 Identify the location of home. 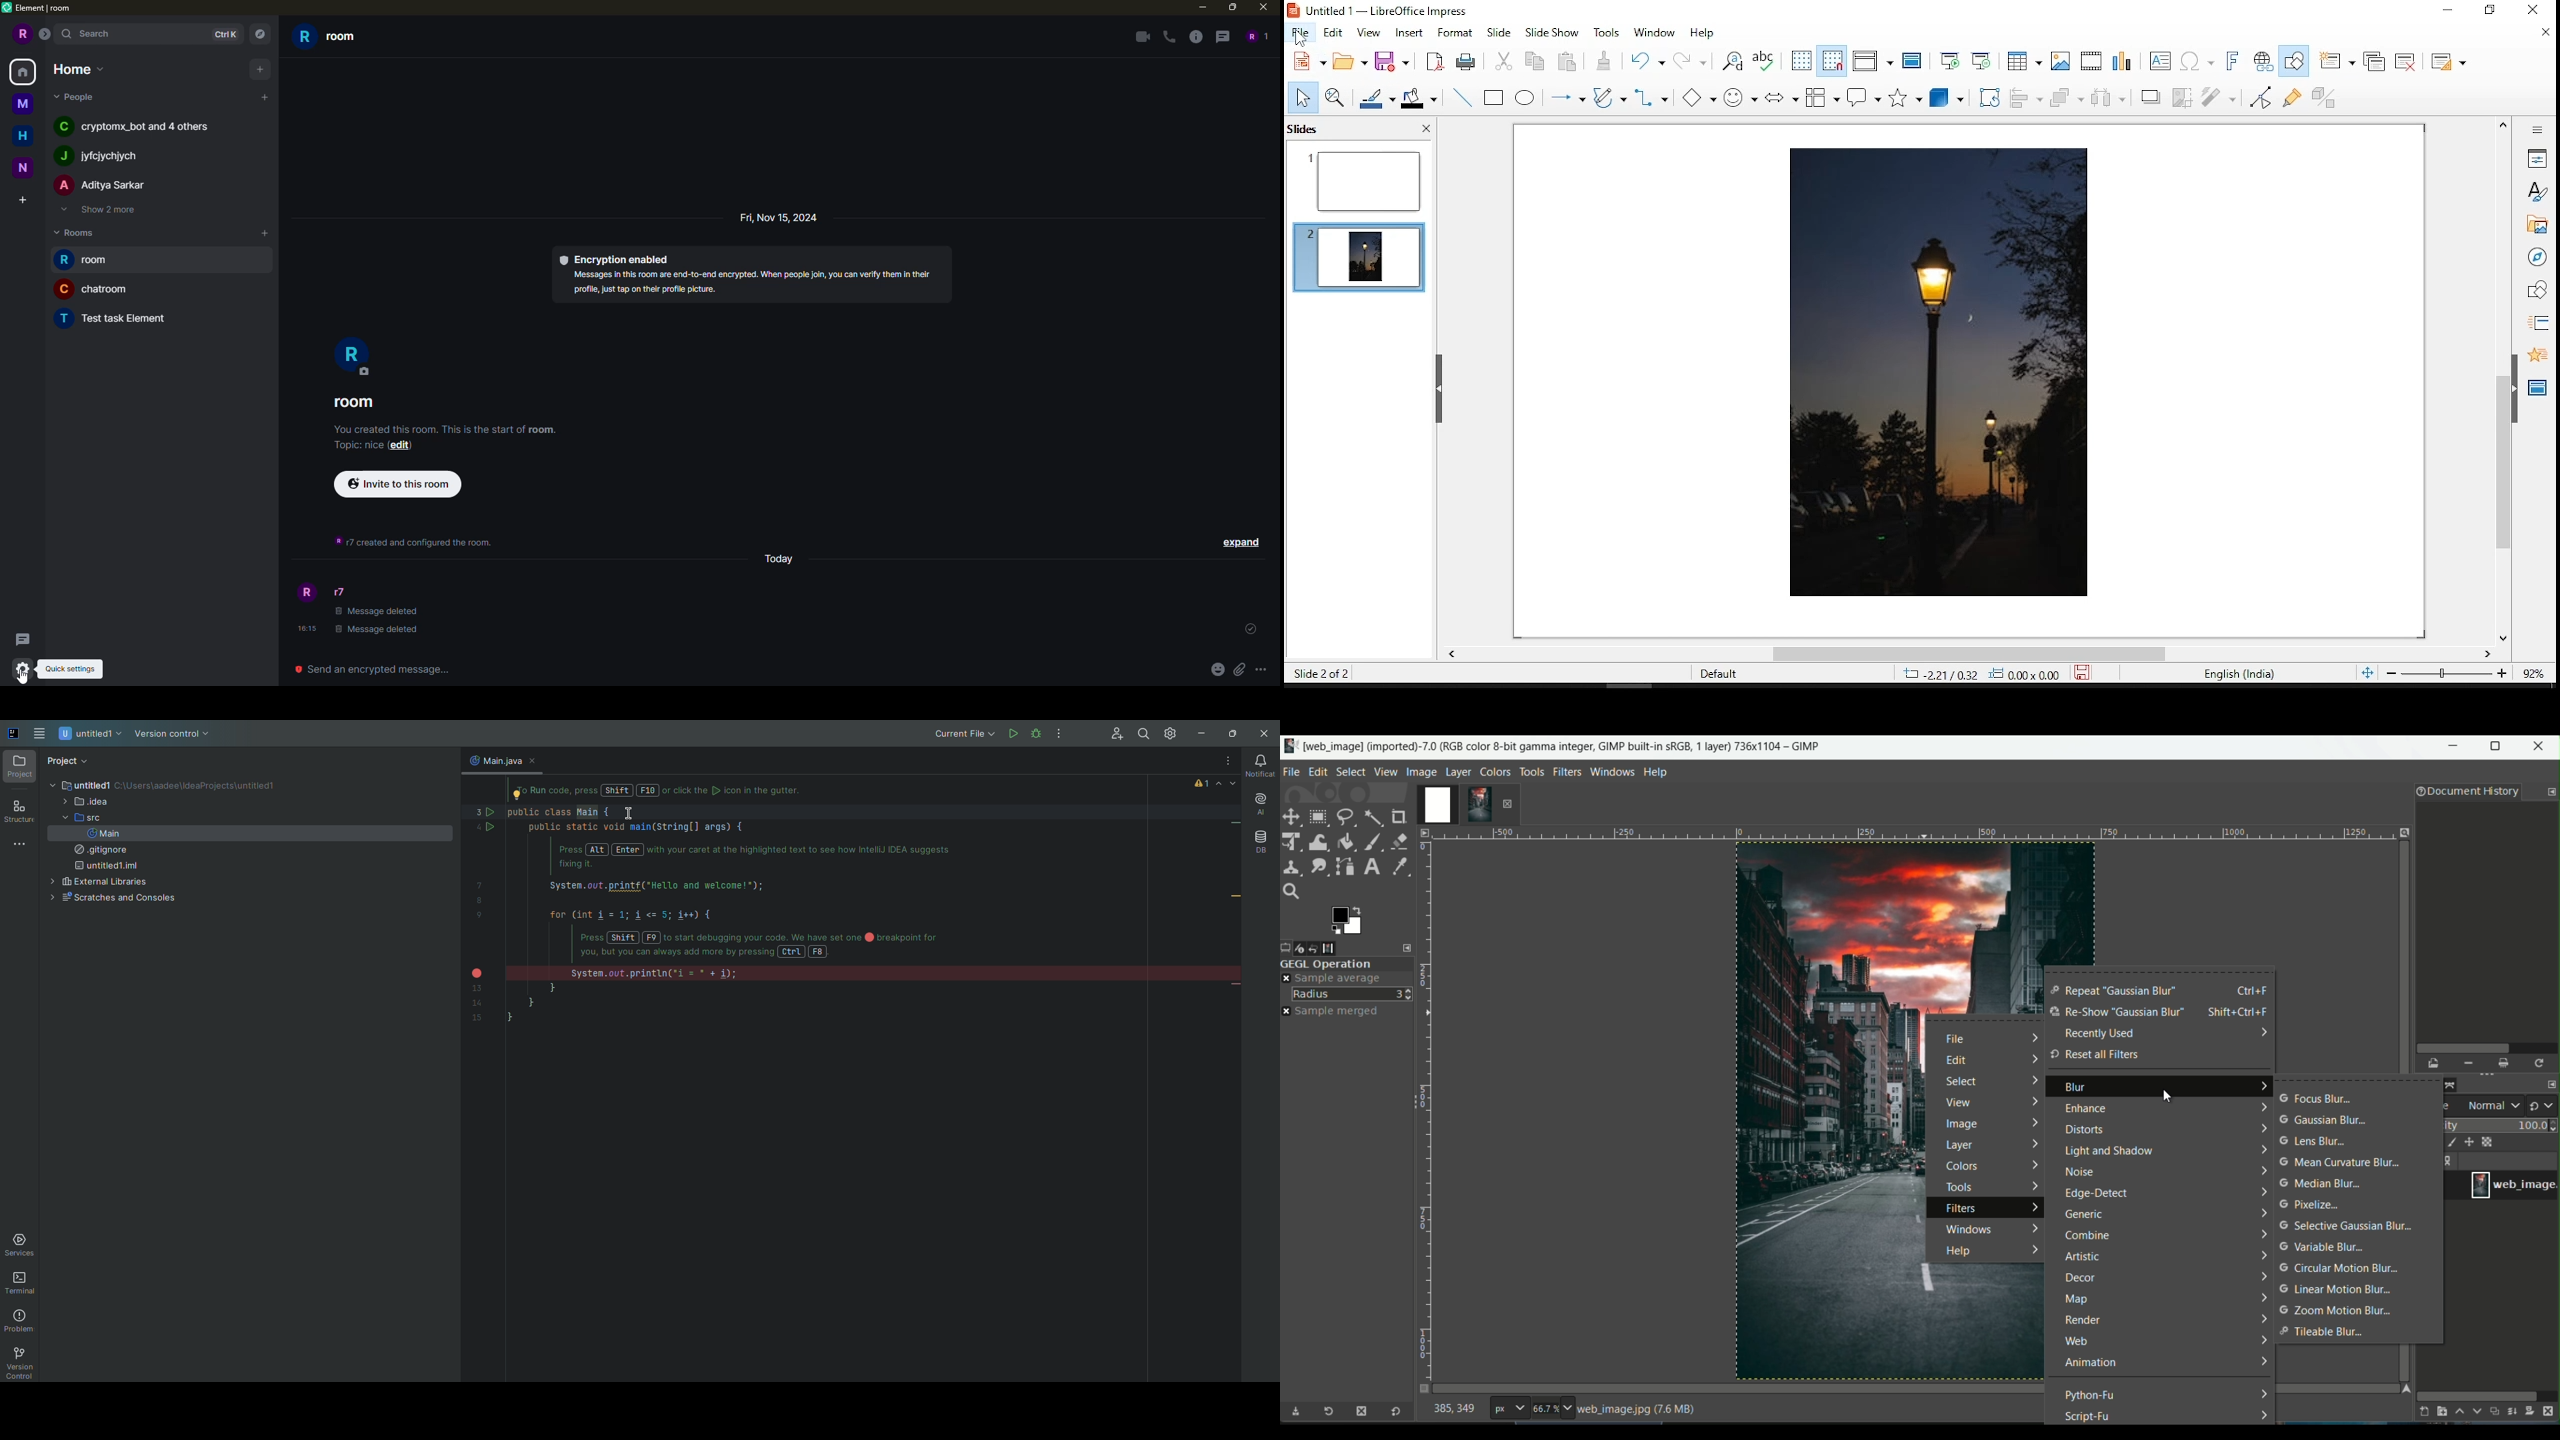
(80, 68).